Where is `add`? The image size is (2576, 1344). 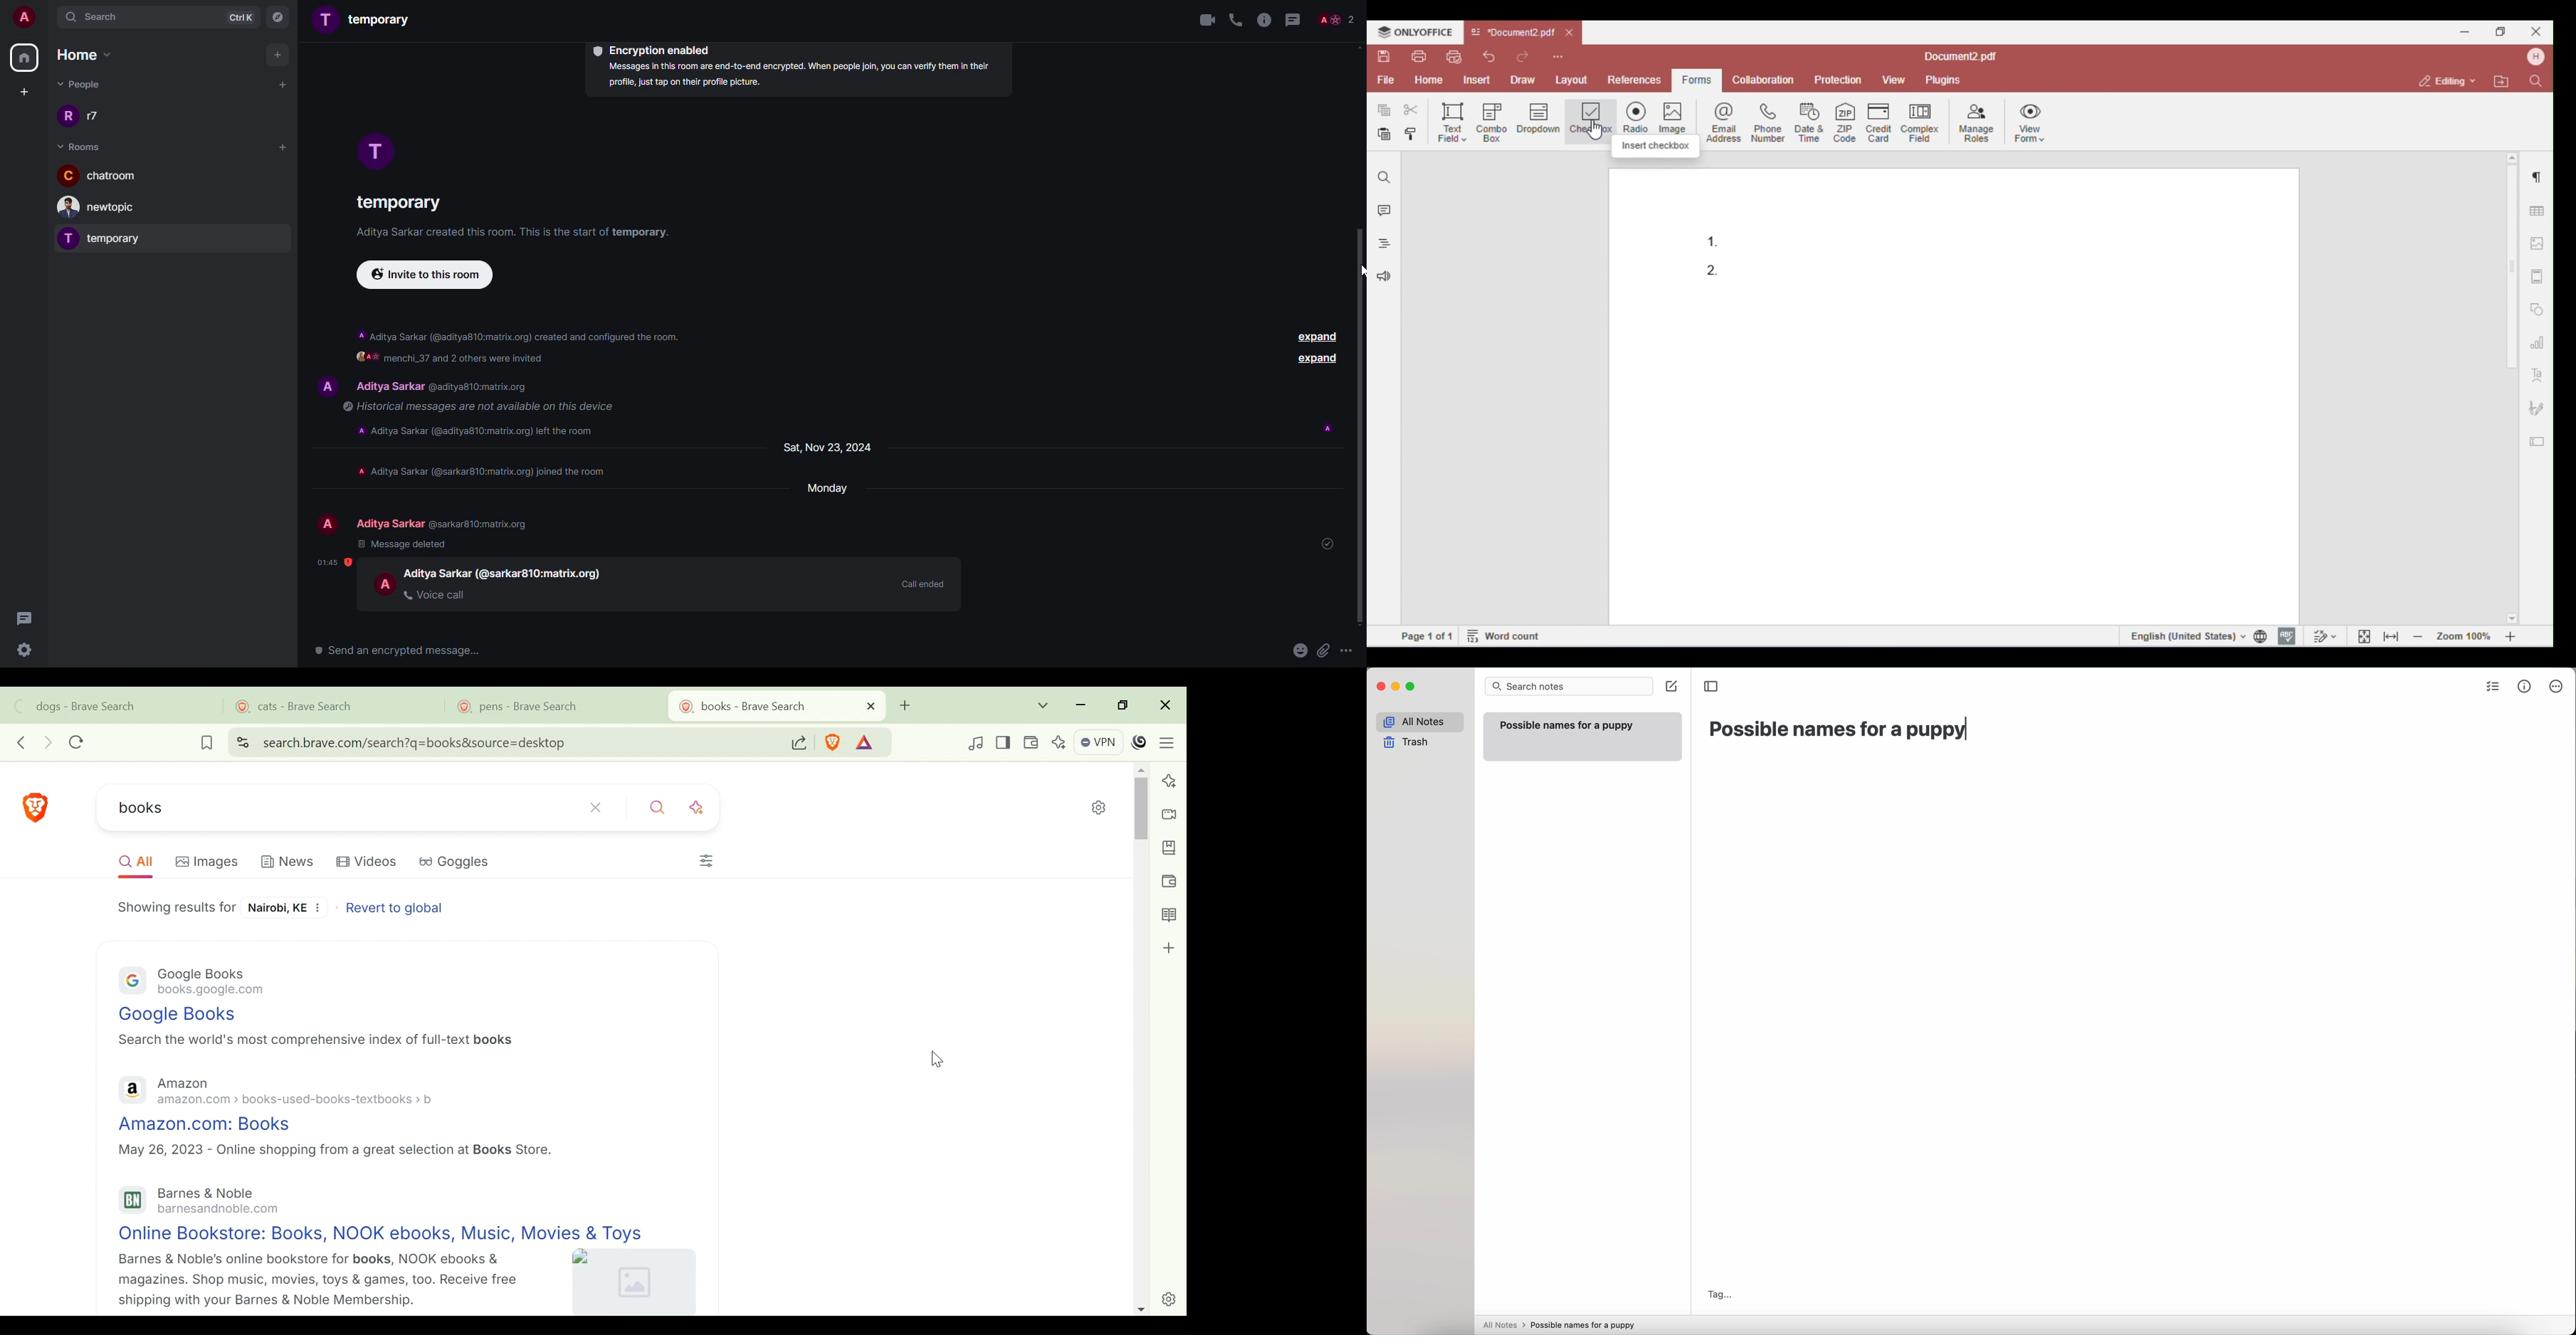
add is located at coordinates (279, 54).